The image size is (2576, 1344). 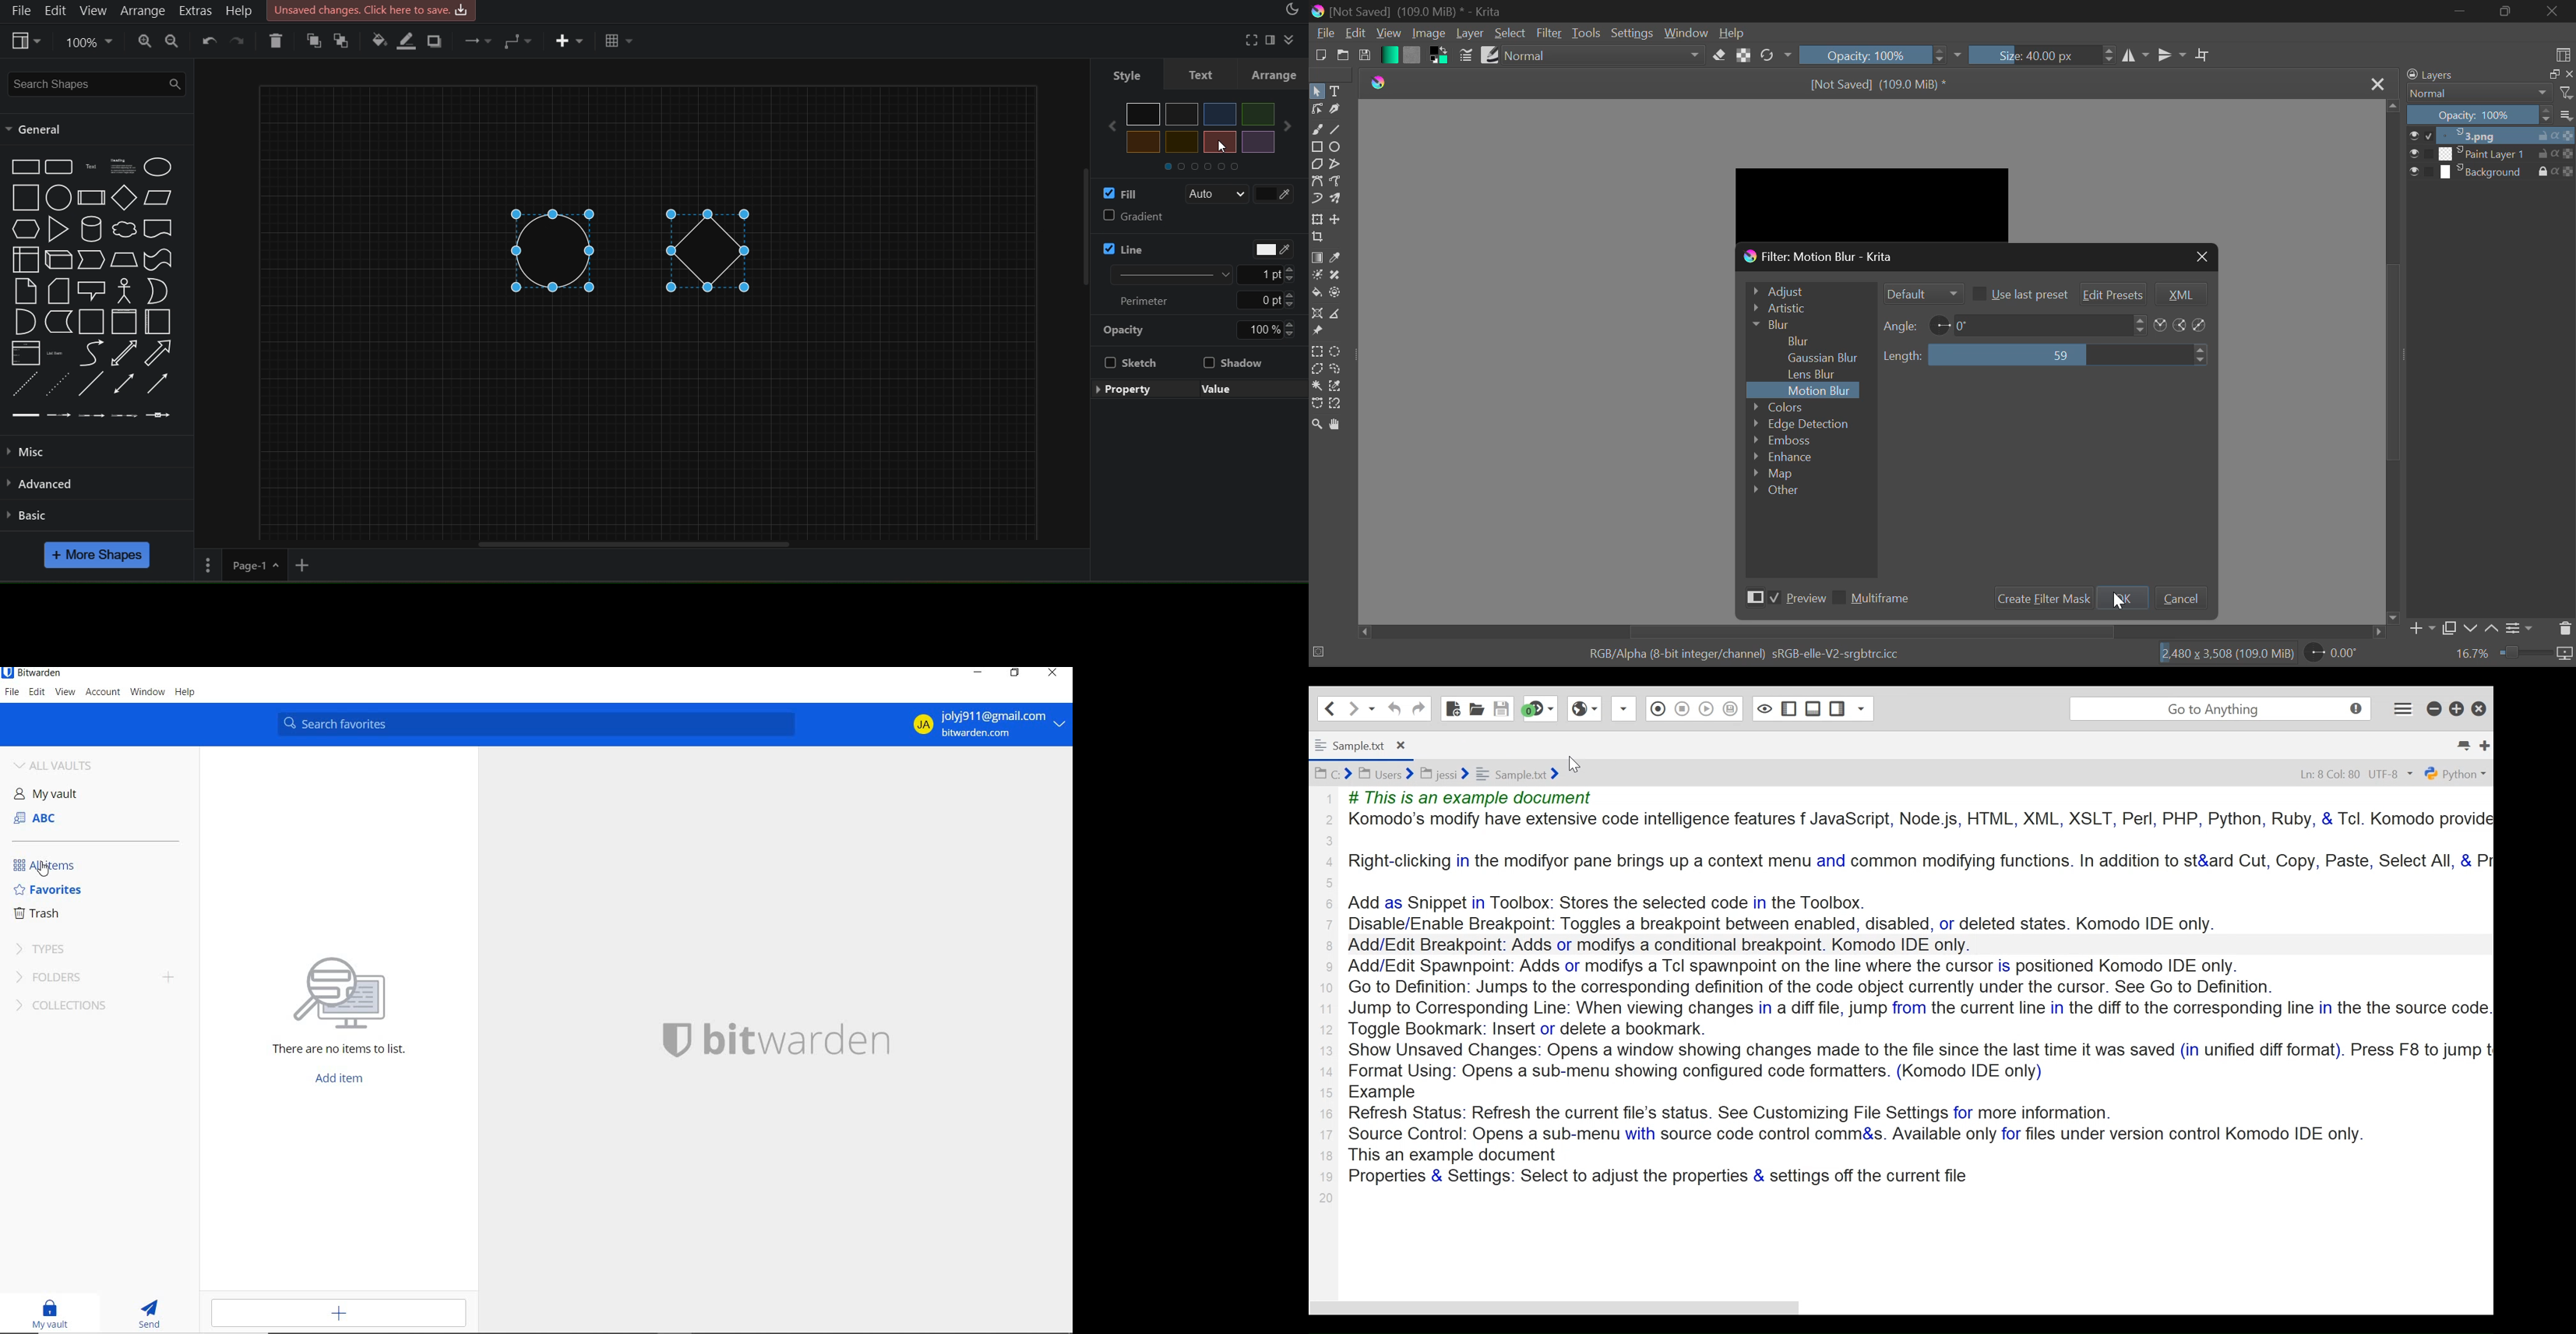 I want to click on , so click(x=1110, y=127).